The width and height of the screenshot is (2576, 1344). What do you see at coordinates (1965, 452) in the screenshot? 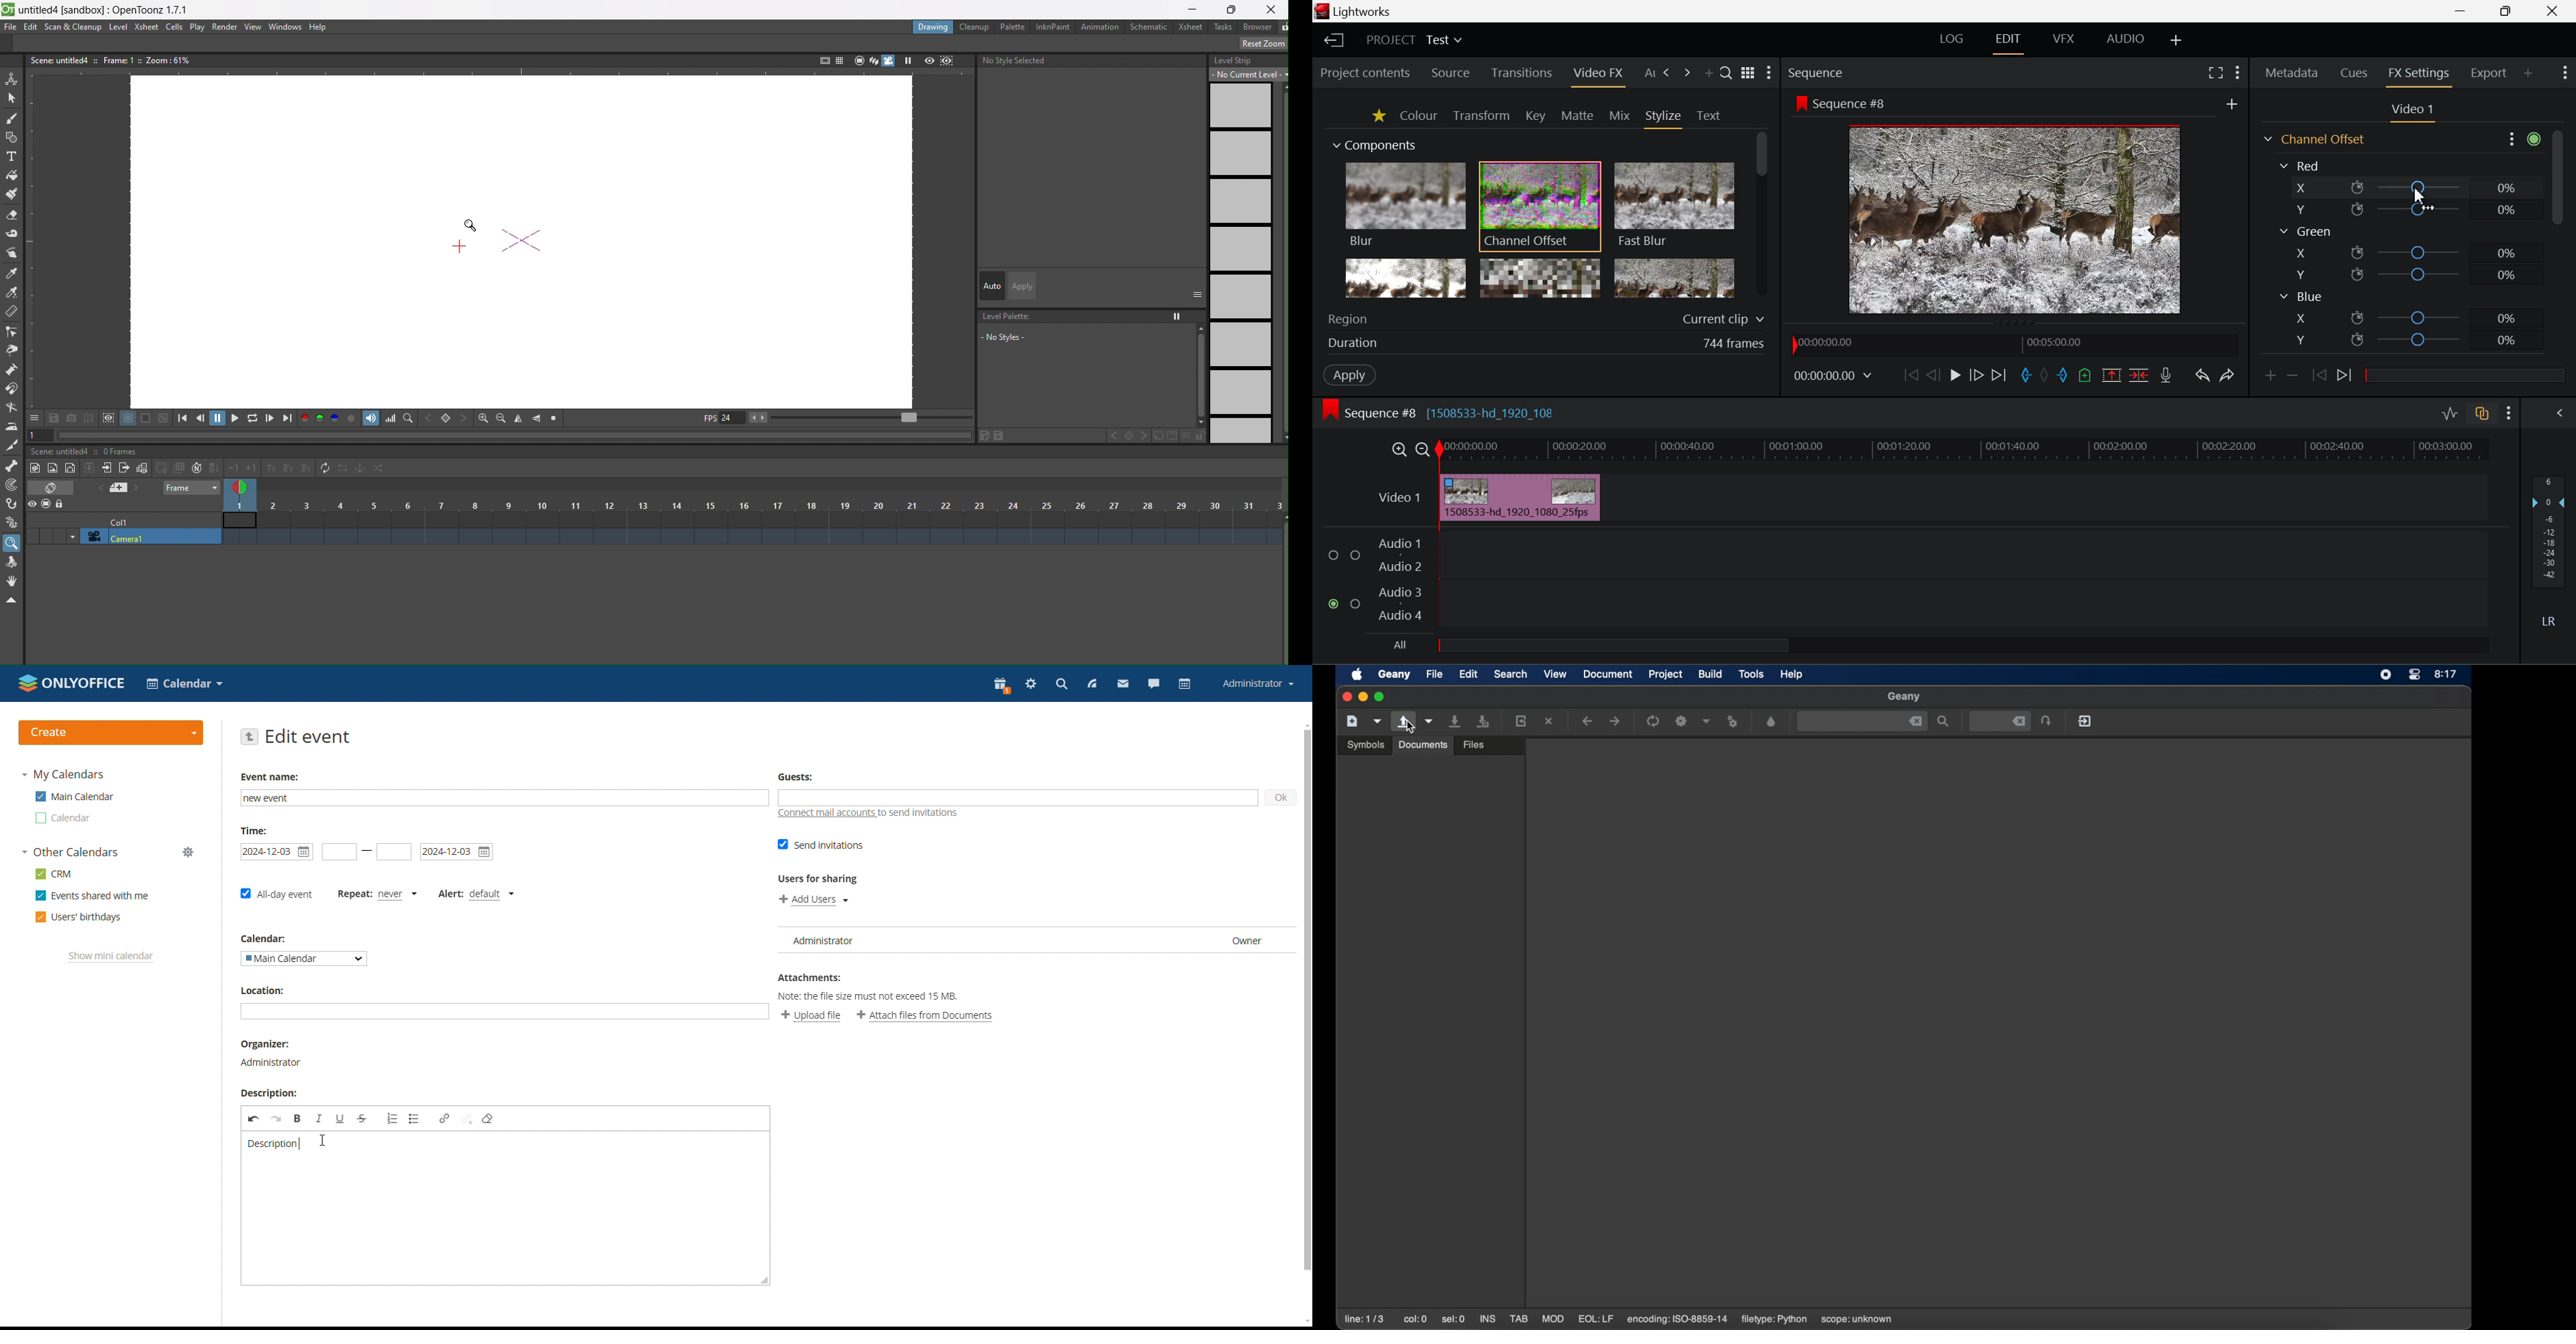
I see `Project Timeline Track` at bounding box center [1965, 452].